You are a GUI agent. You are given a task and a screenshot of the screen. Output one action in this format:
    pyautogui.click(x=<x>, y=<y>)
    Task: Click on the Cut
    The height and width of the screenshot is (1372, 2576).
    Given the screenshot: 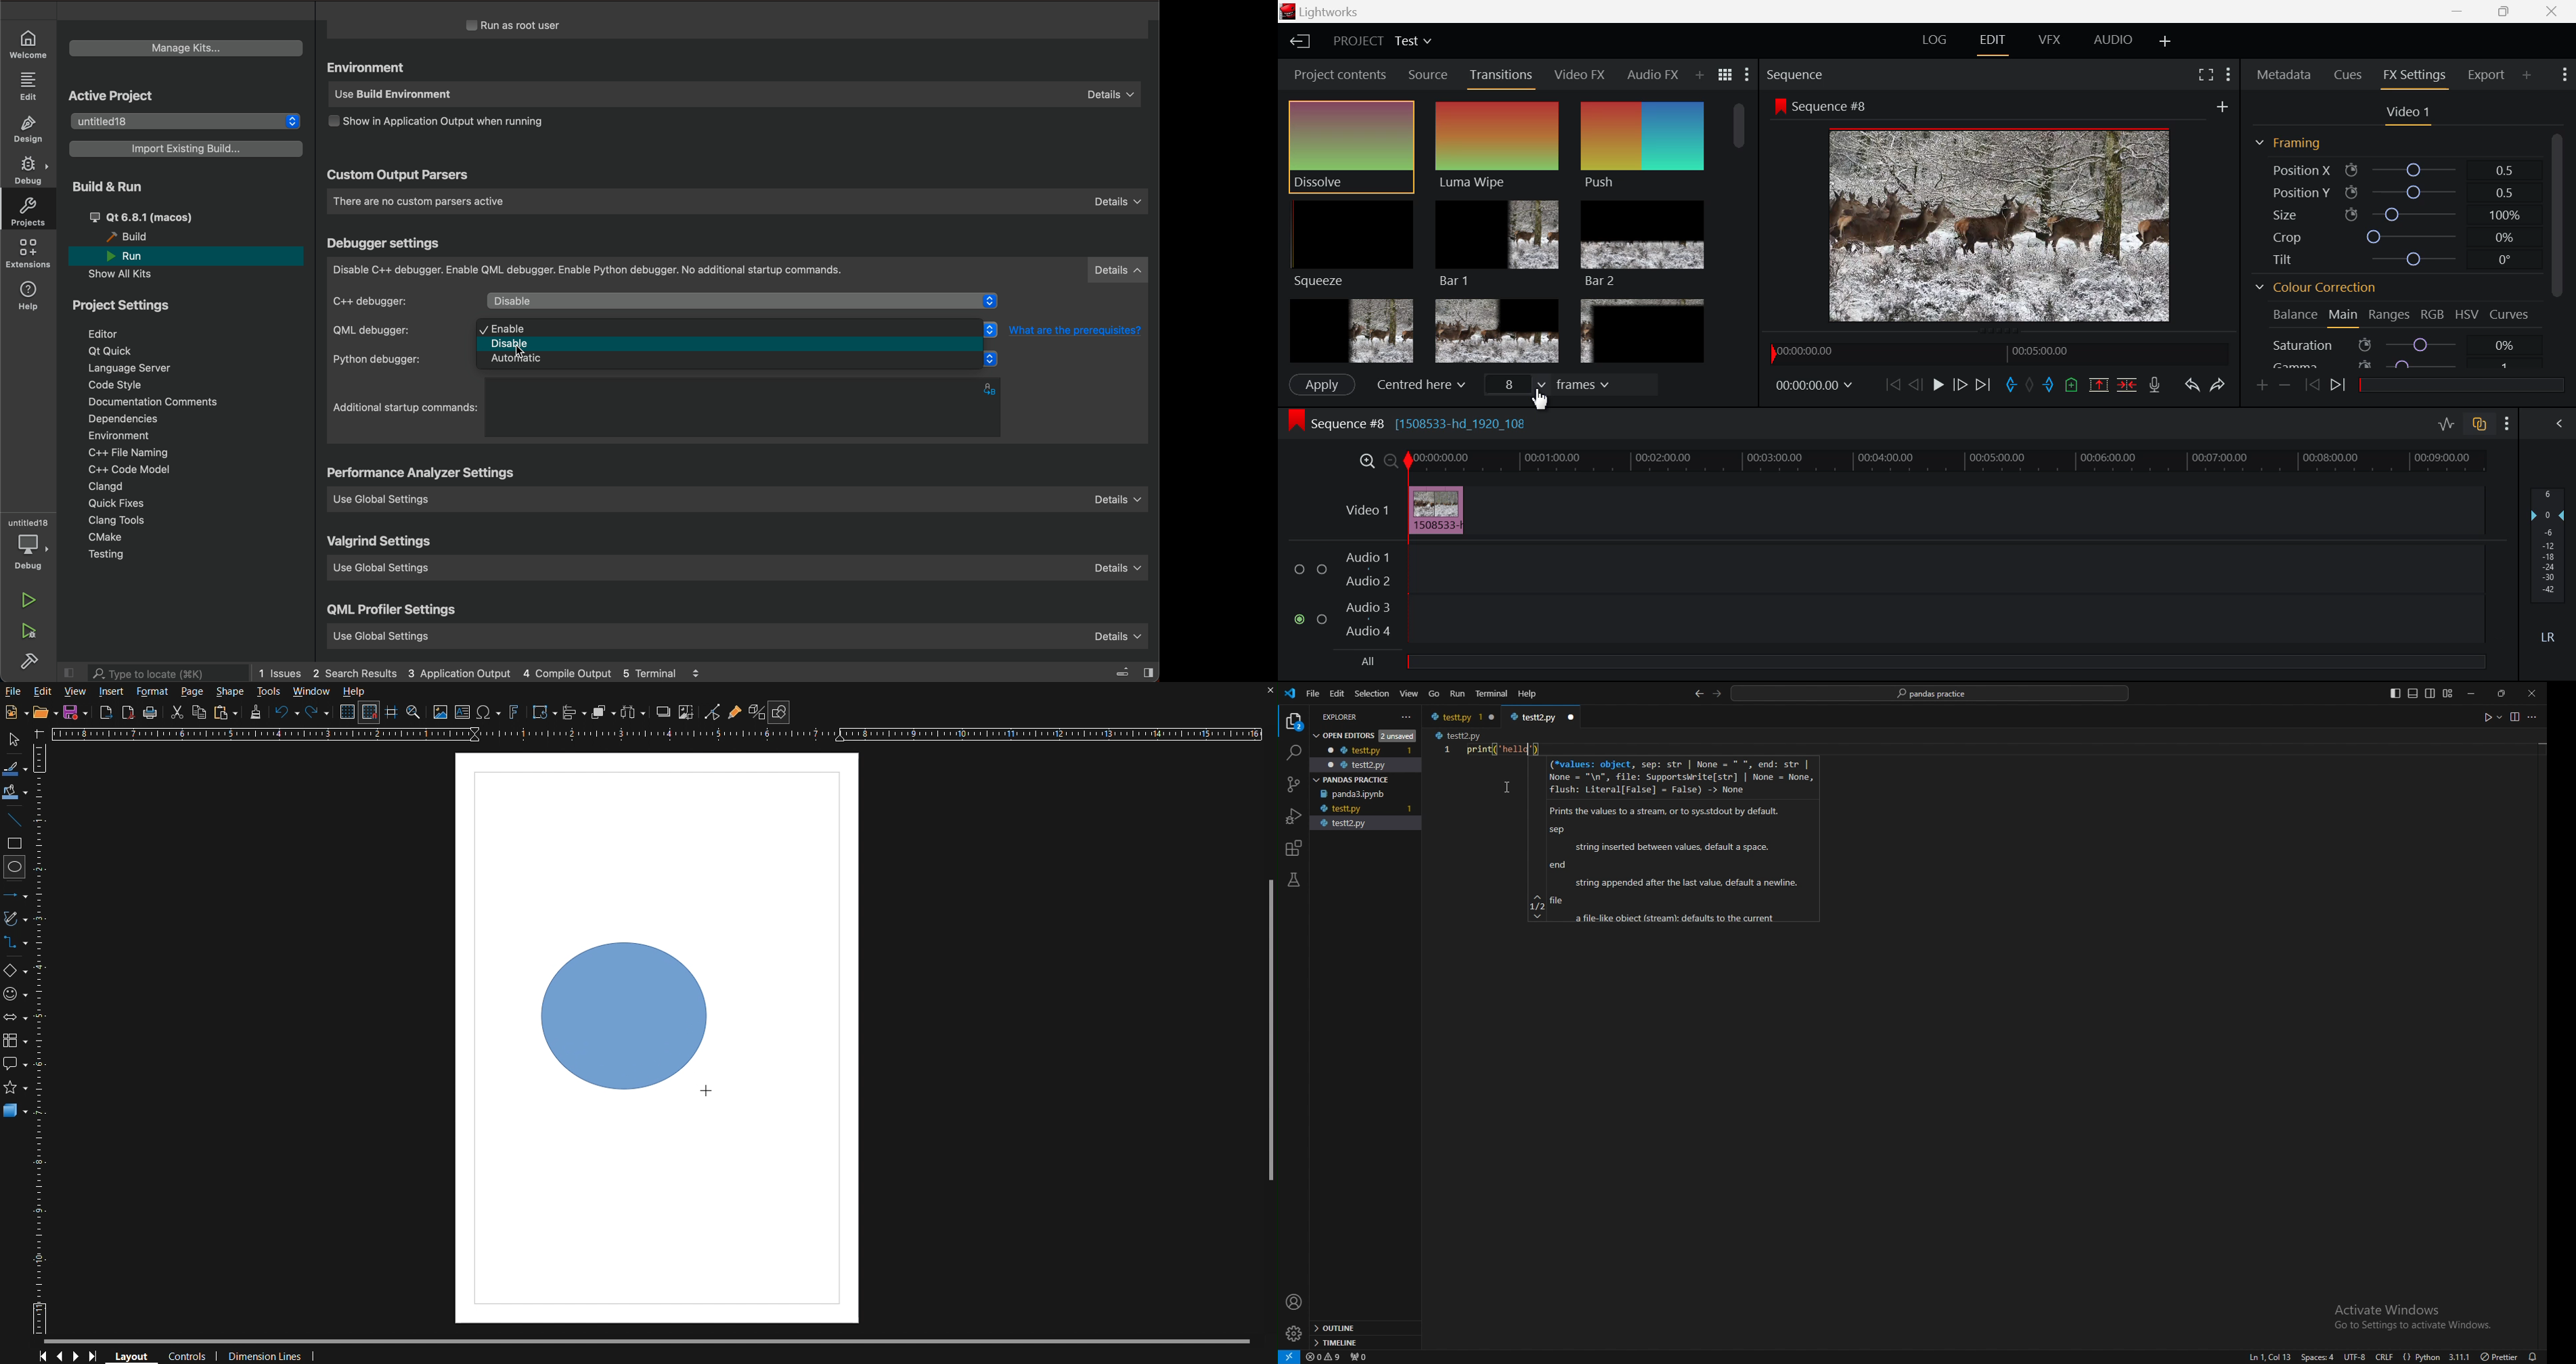 What is the action you would take?
    pyautogui.click(x=179, y=713)
    